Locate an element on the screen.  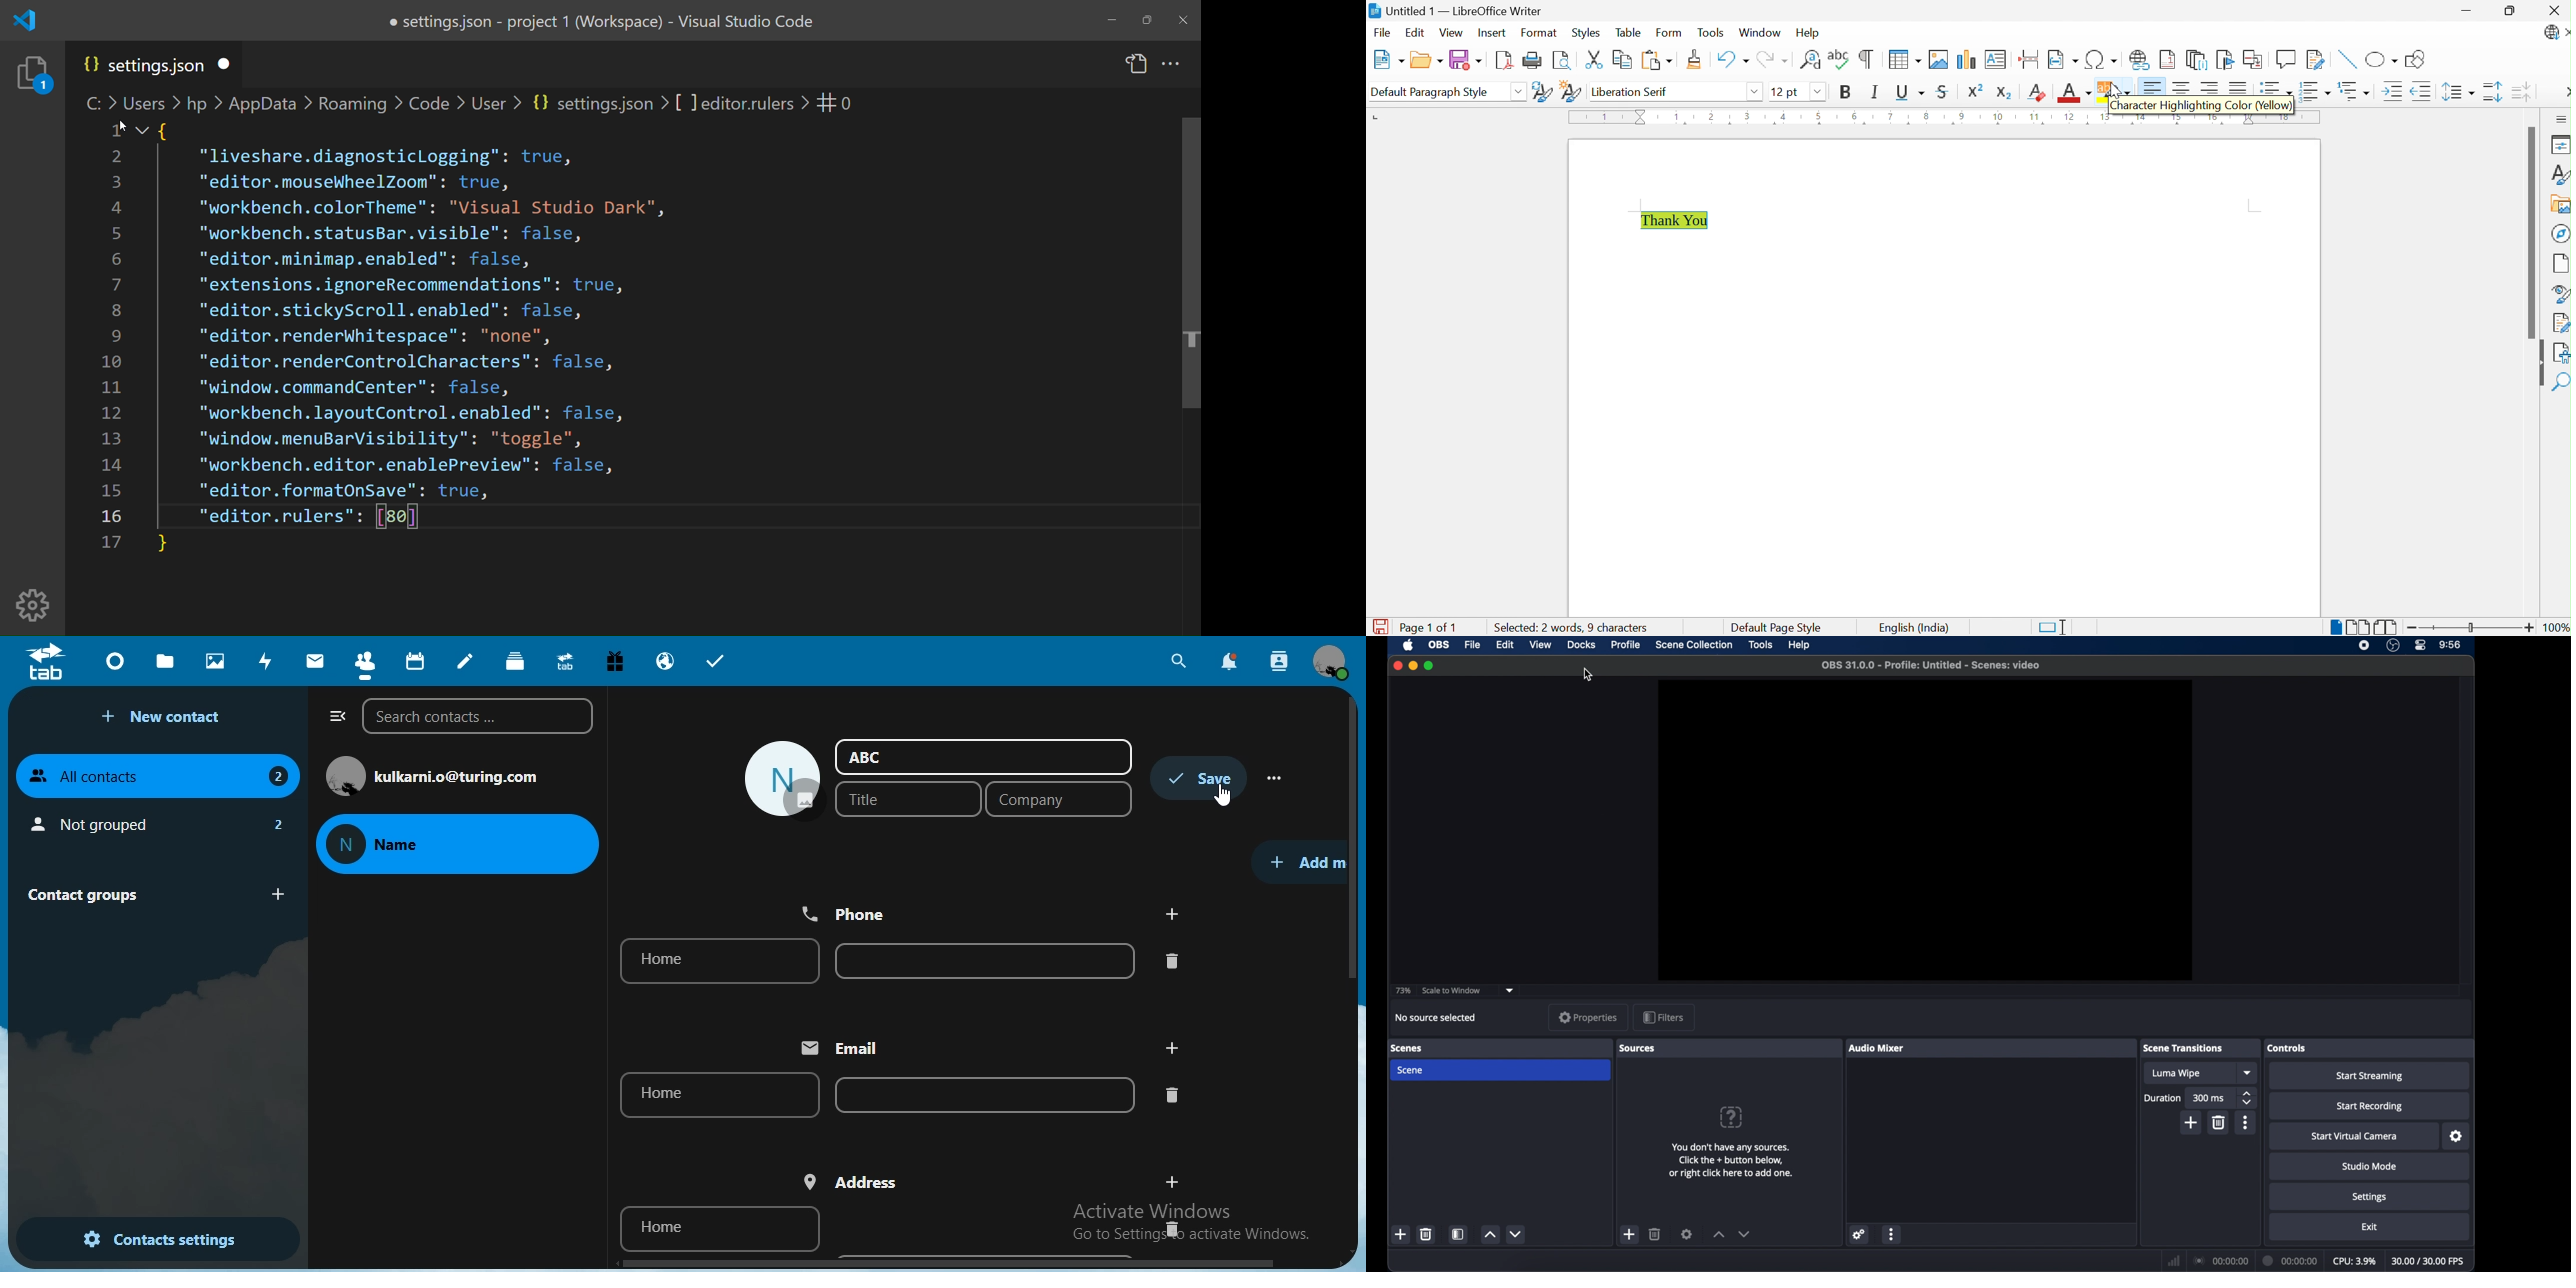
abc is located at coordinates (869, 756).